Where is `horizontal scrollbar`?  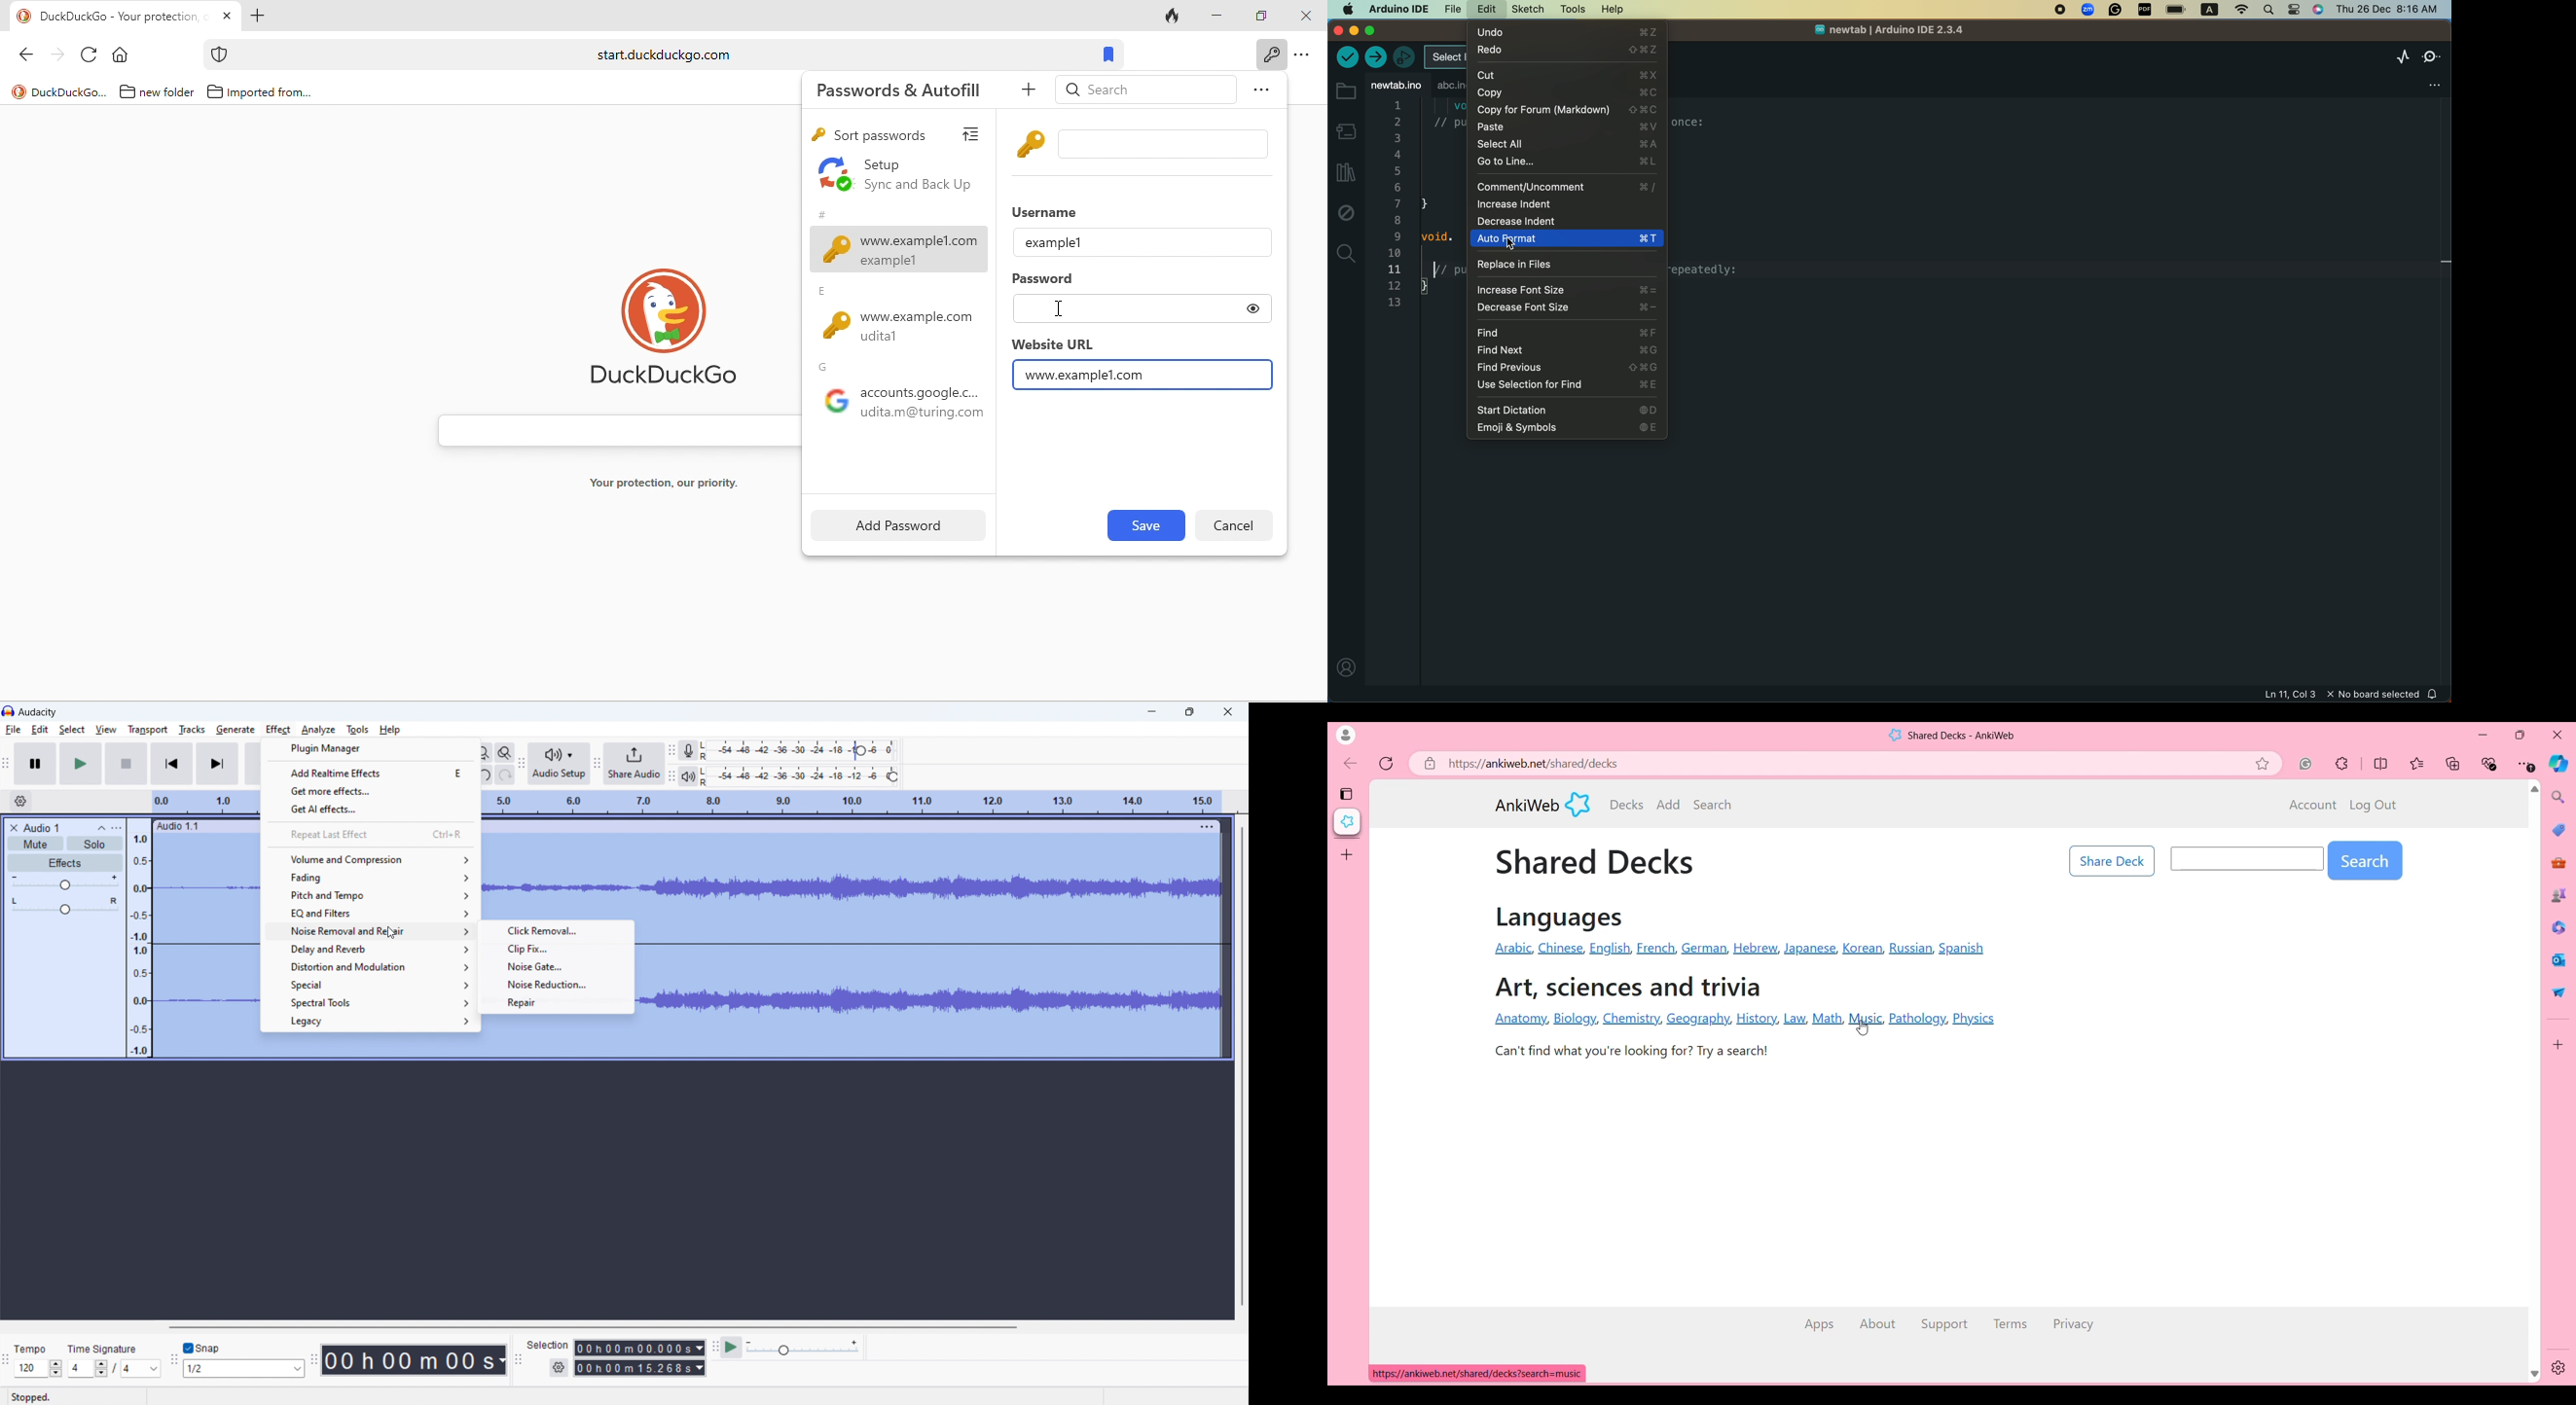
horizontal scrollbar is located at coordinates (593, 1328).